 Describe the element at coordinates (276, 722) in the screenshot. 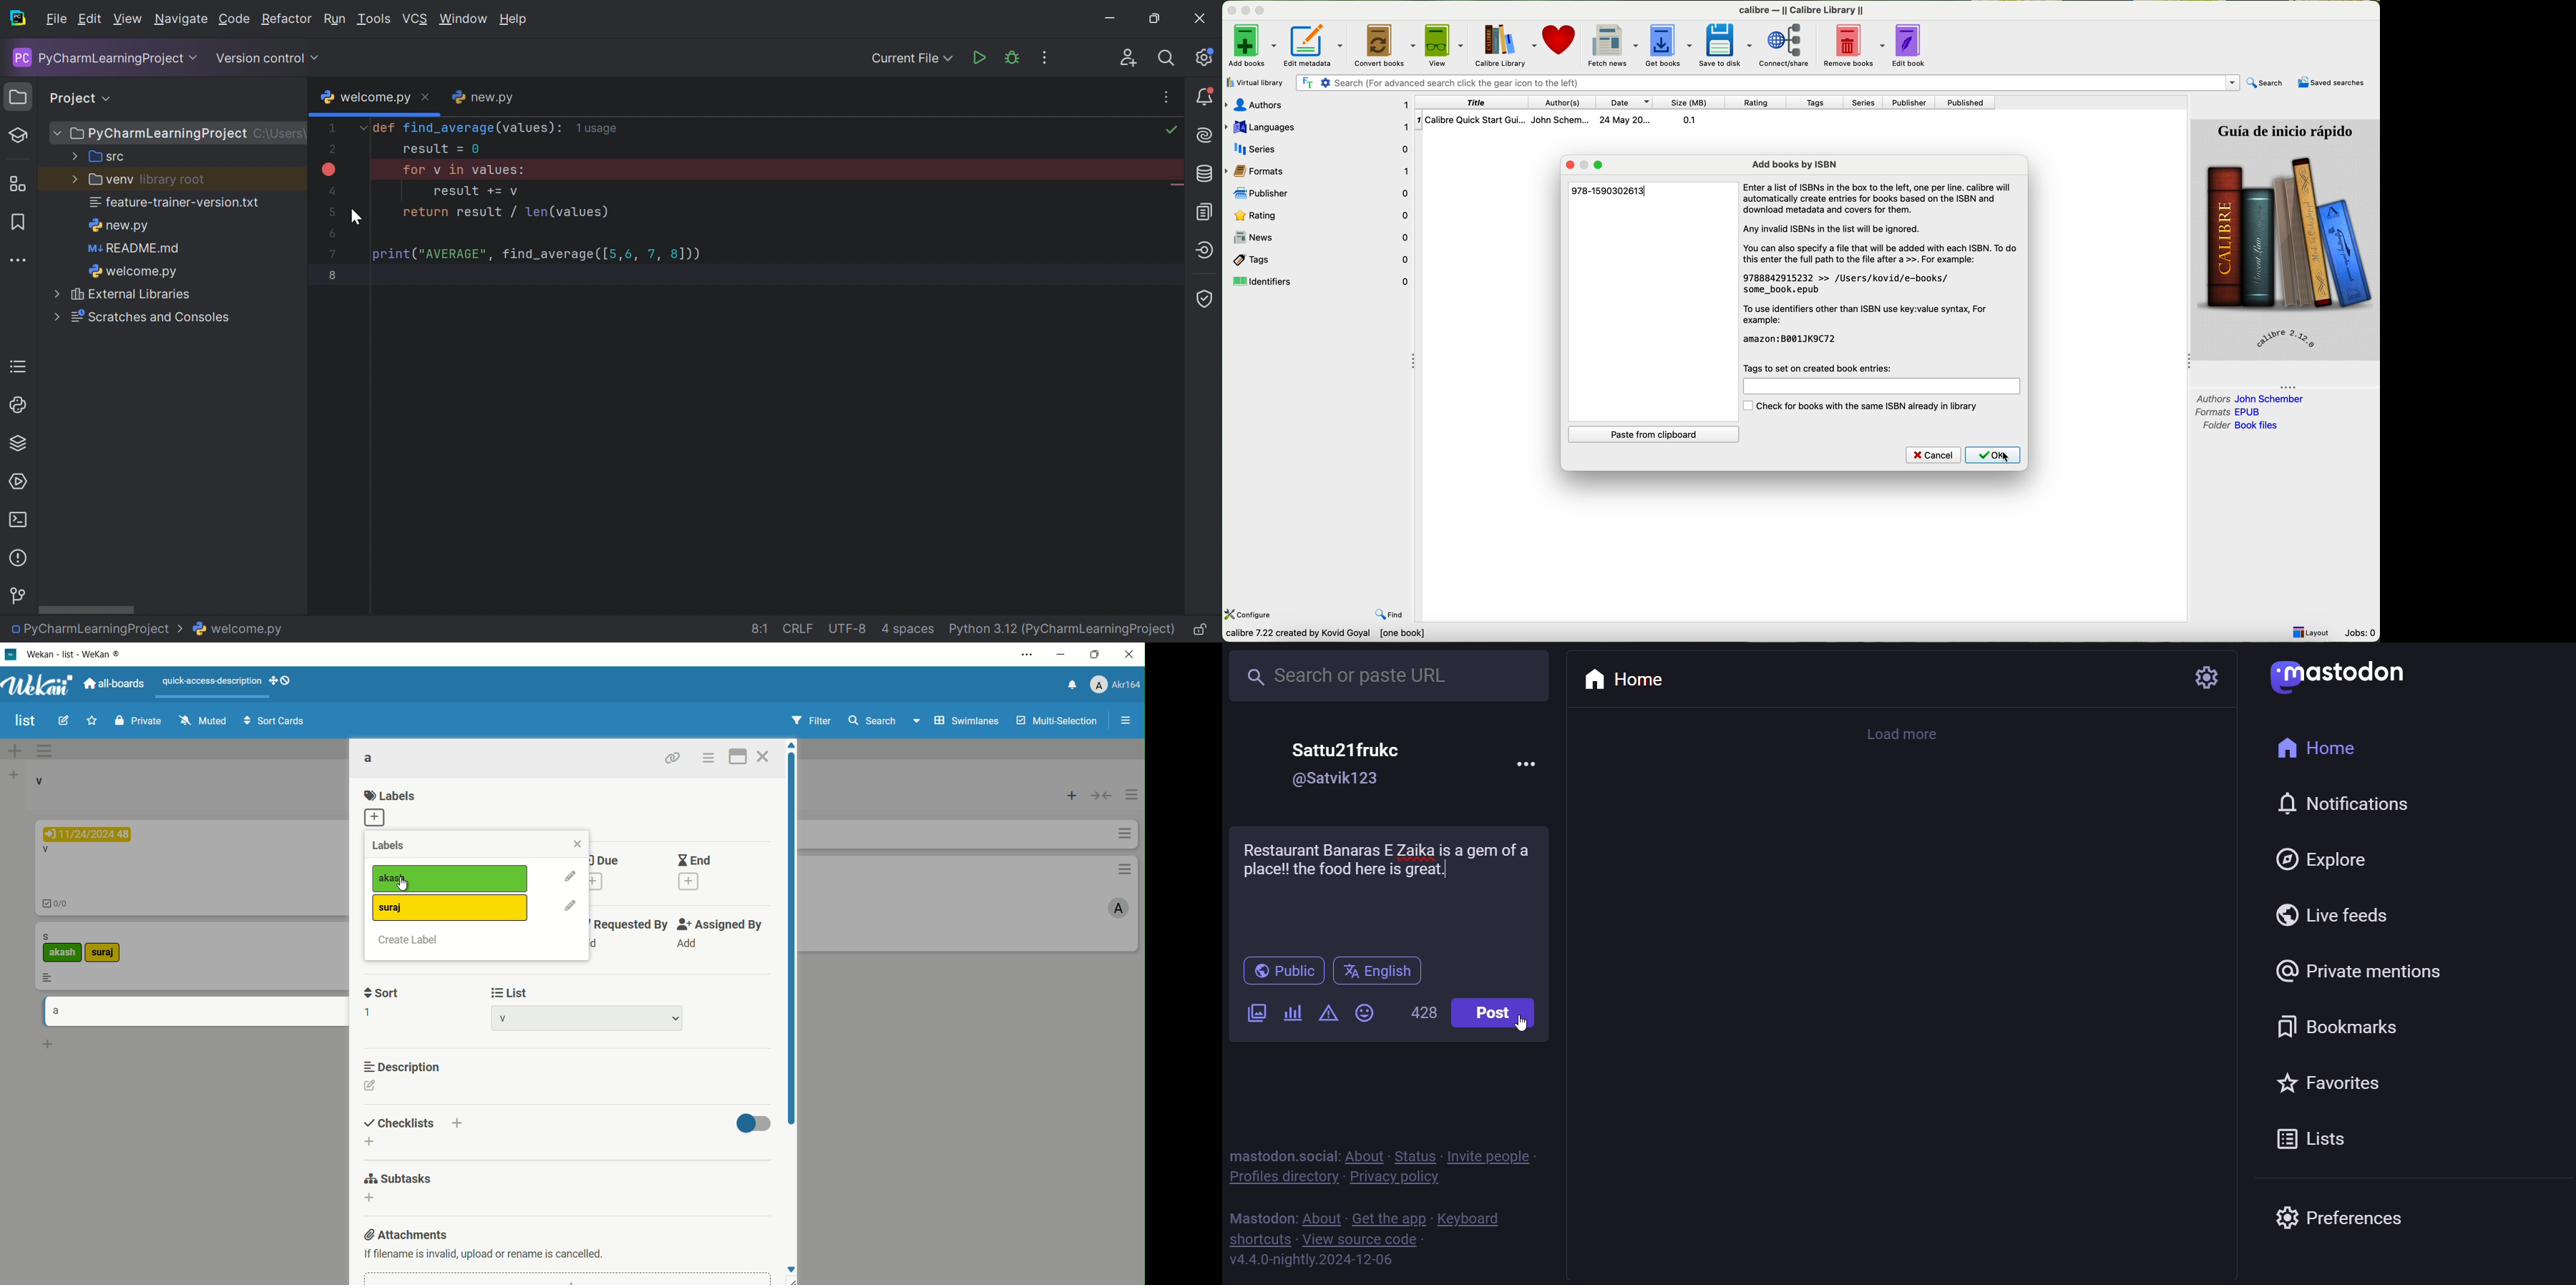

I see `sort cards` at that location.